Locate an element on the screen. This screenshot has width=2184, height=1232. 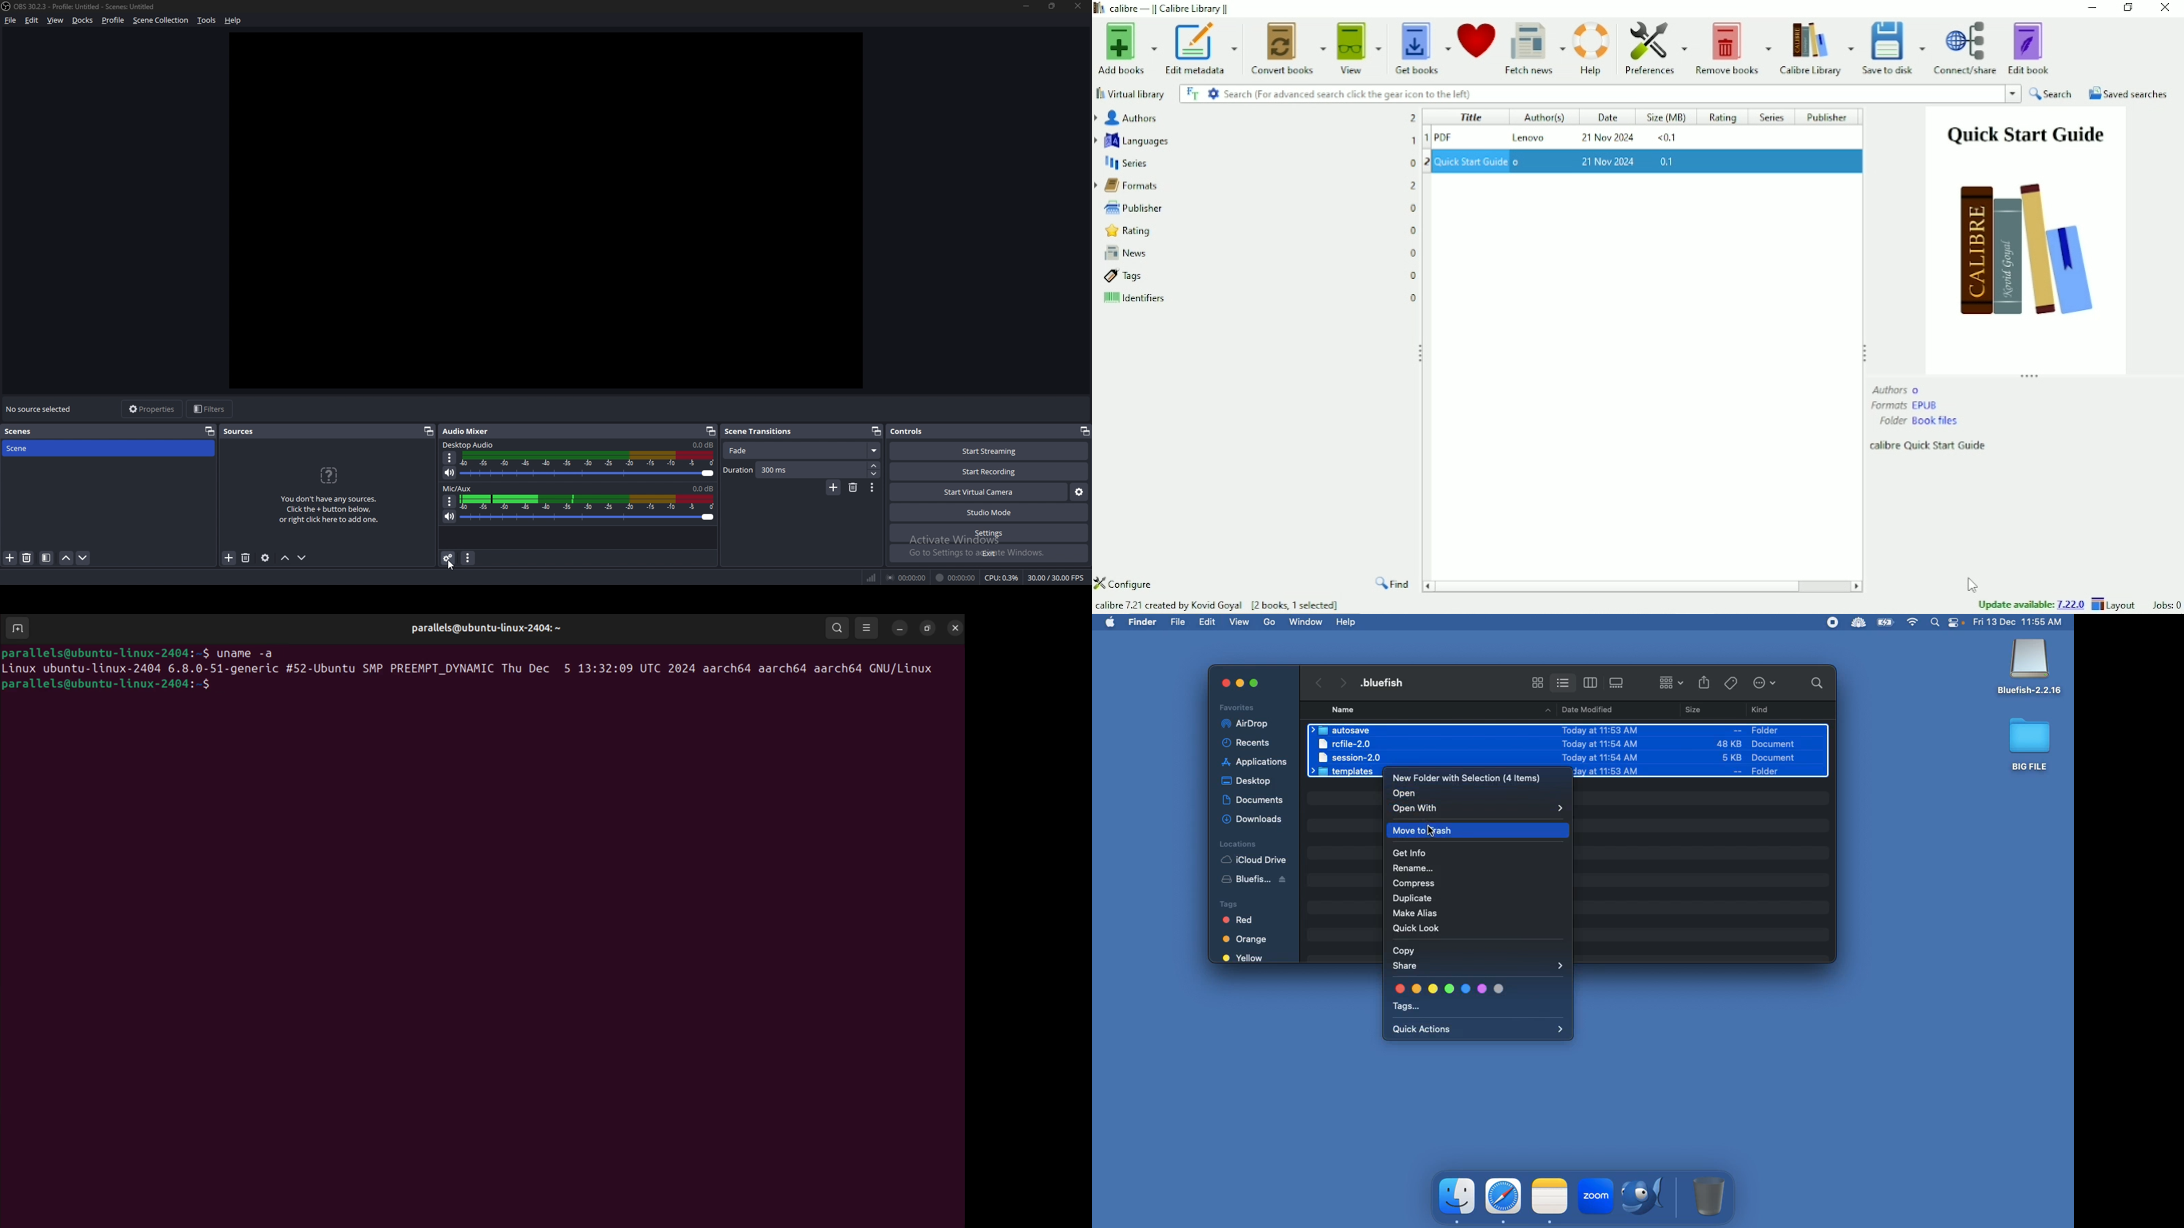
scene collection is located at coordinates (162, 20).